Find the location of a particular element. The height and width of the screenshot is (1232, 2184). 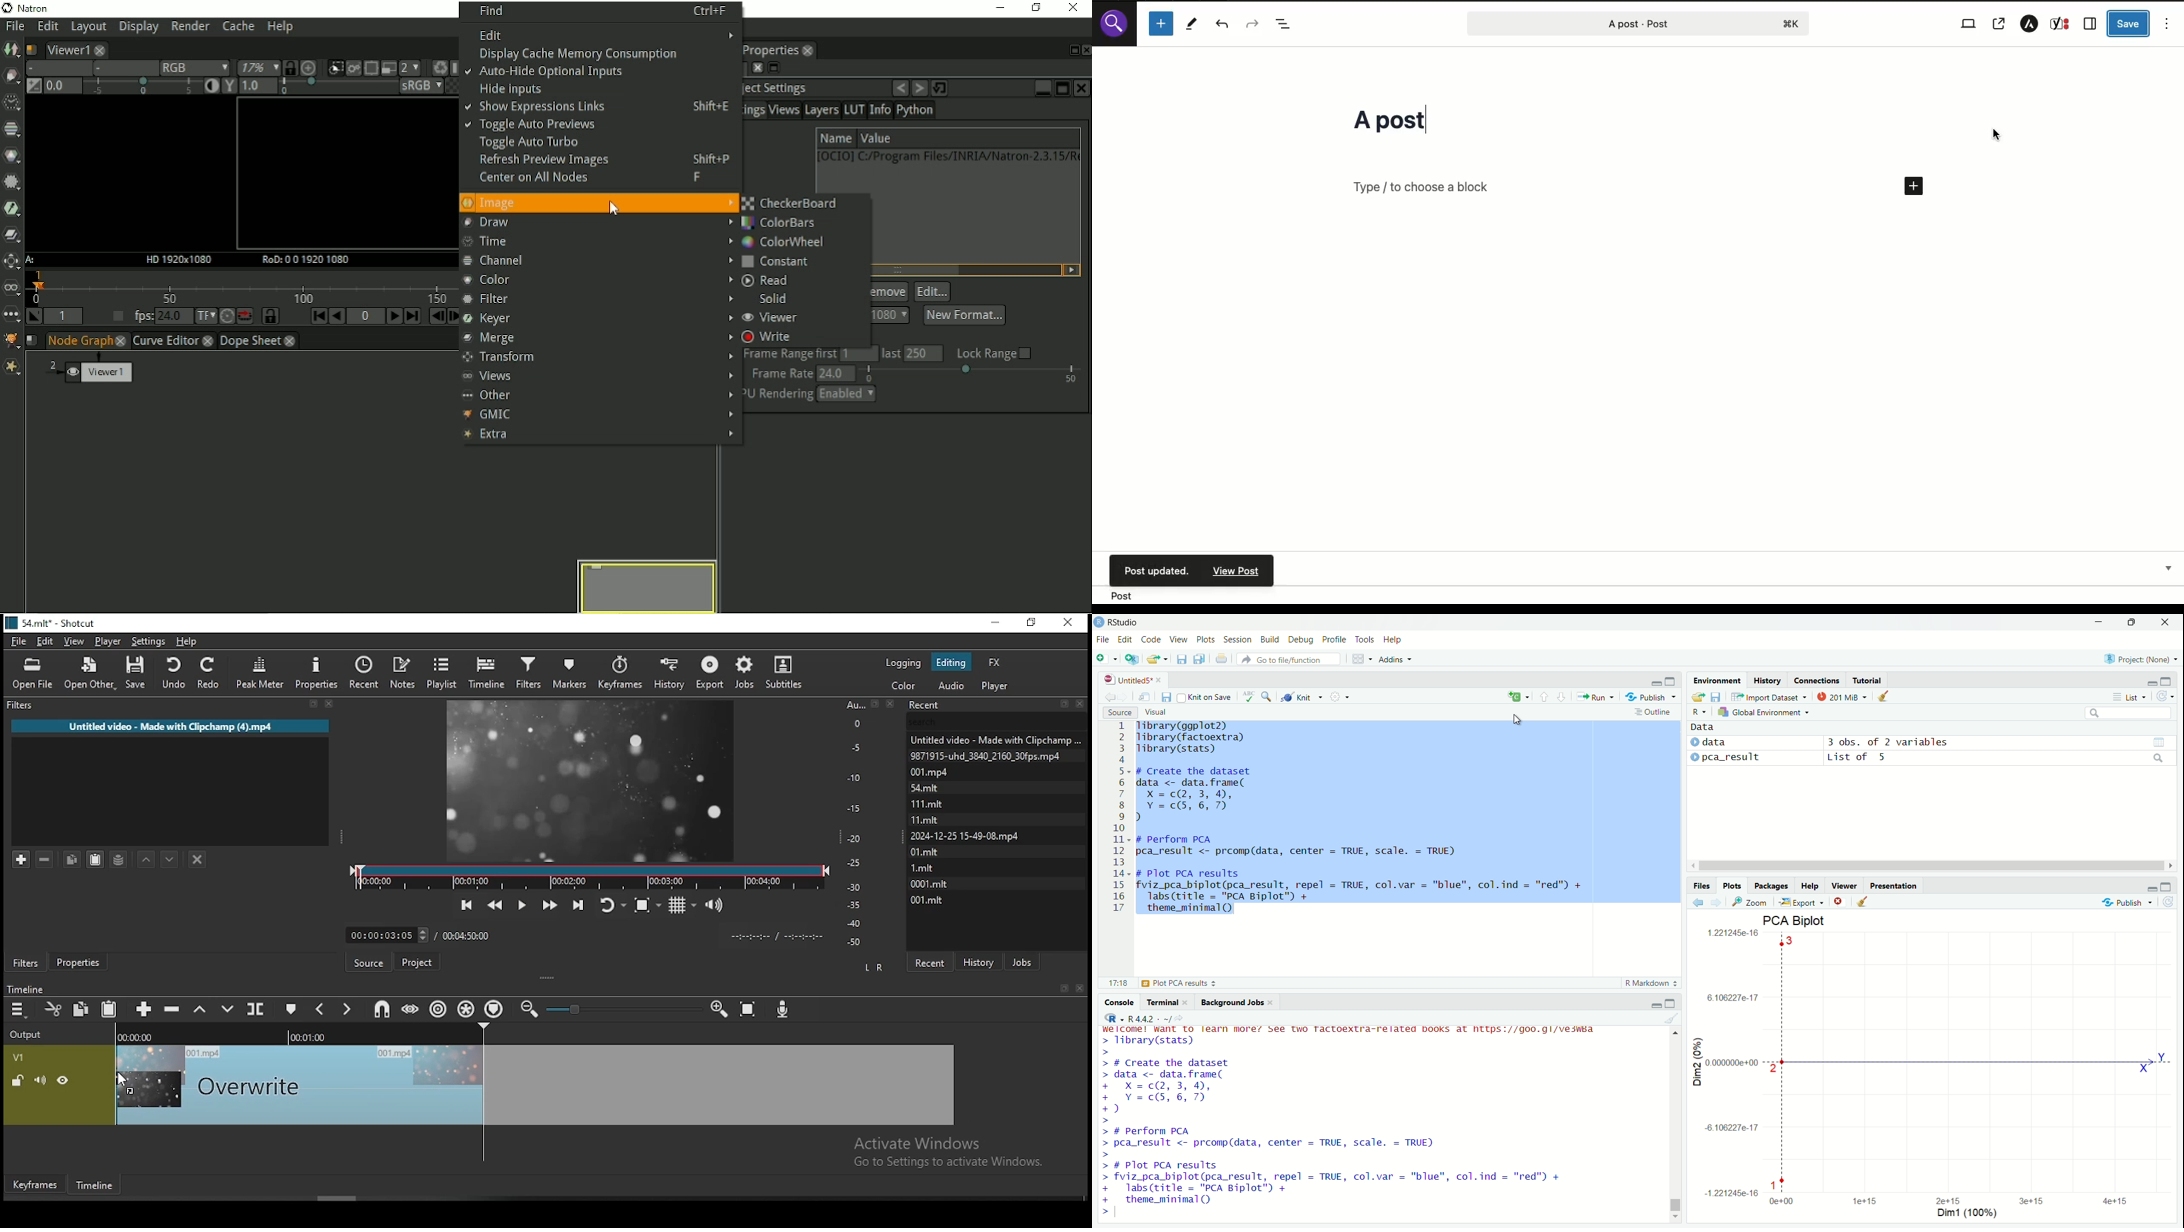

cut is located at coordinates (54, 1008).